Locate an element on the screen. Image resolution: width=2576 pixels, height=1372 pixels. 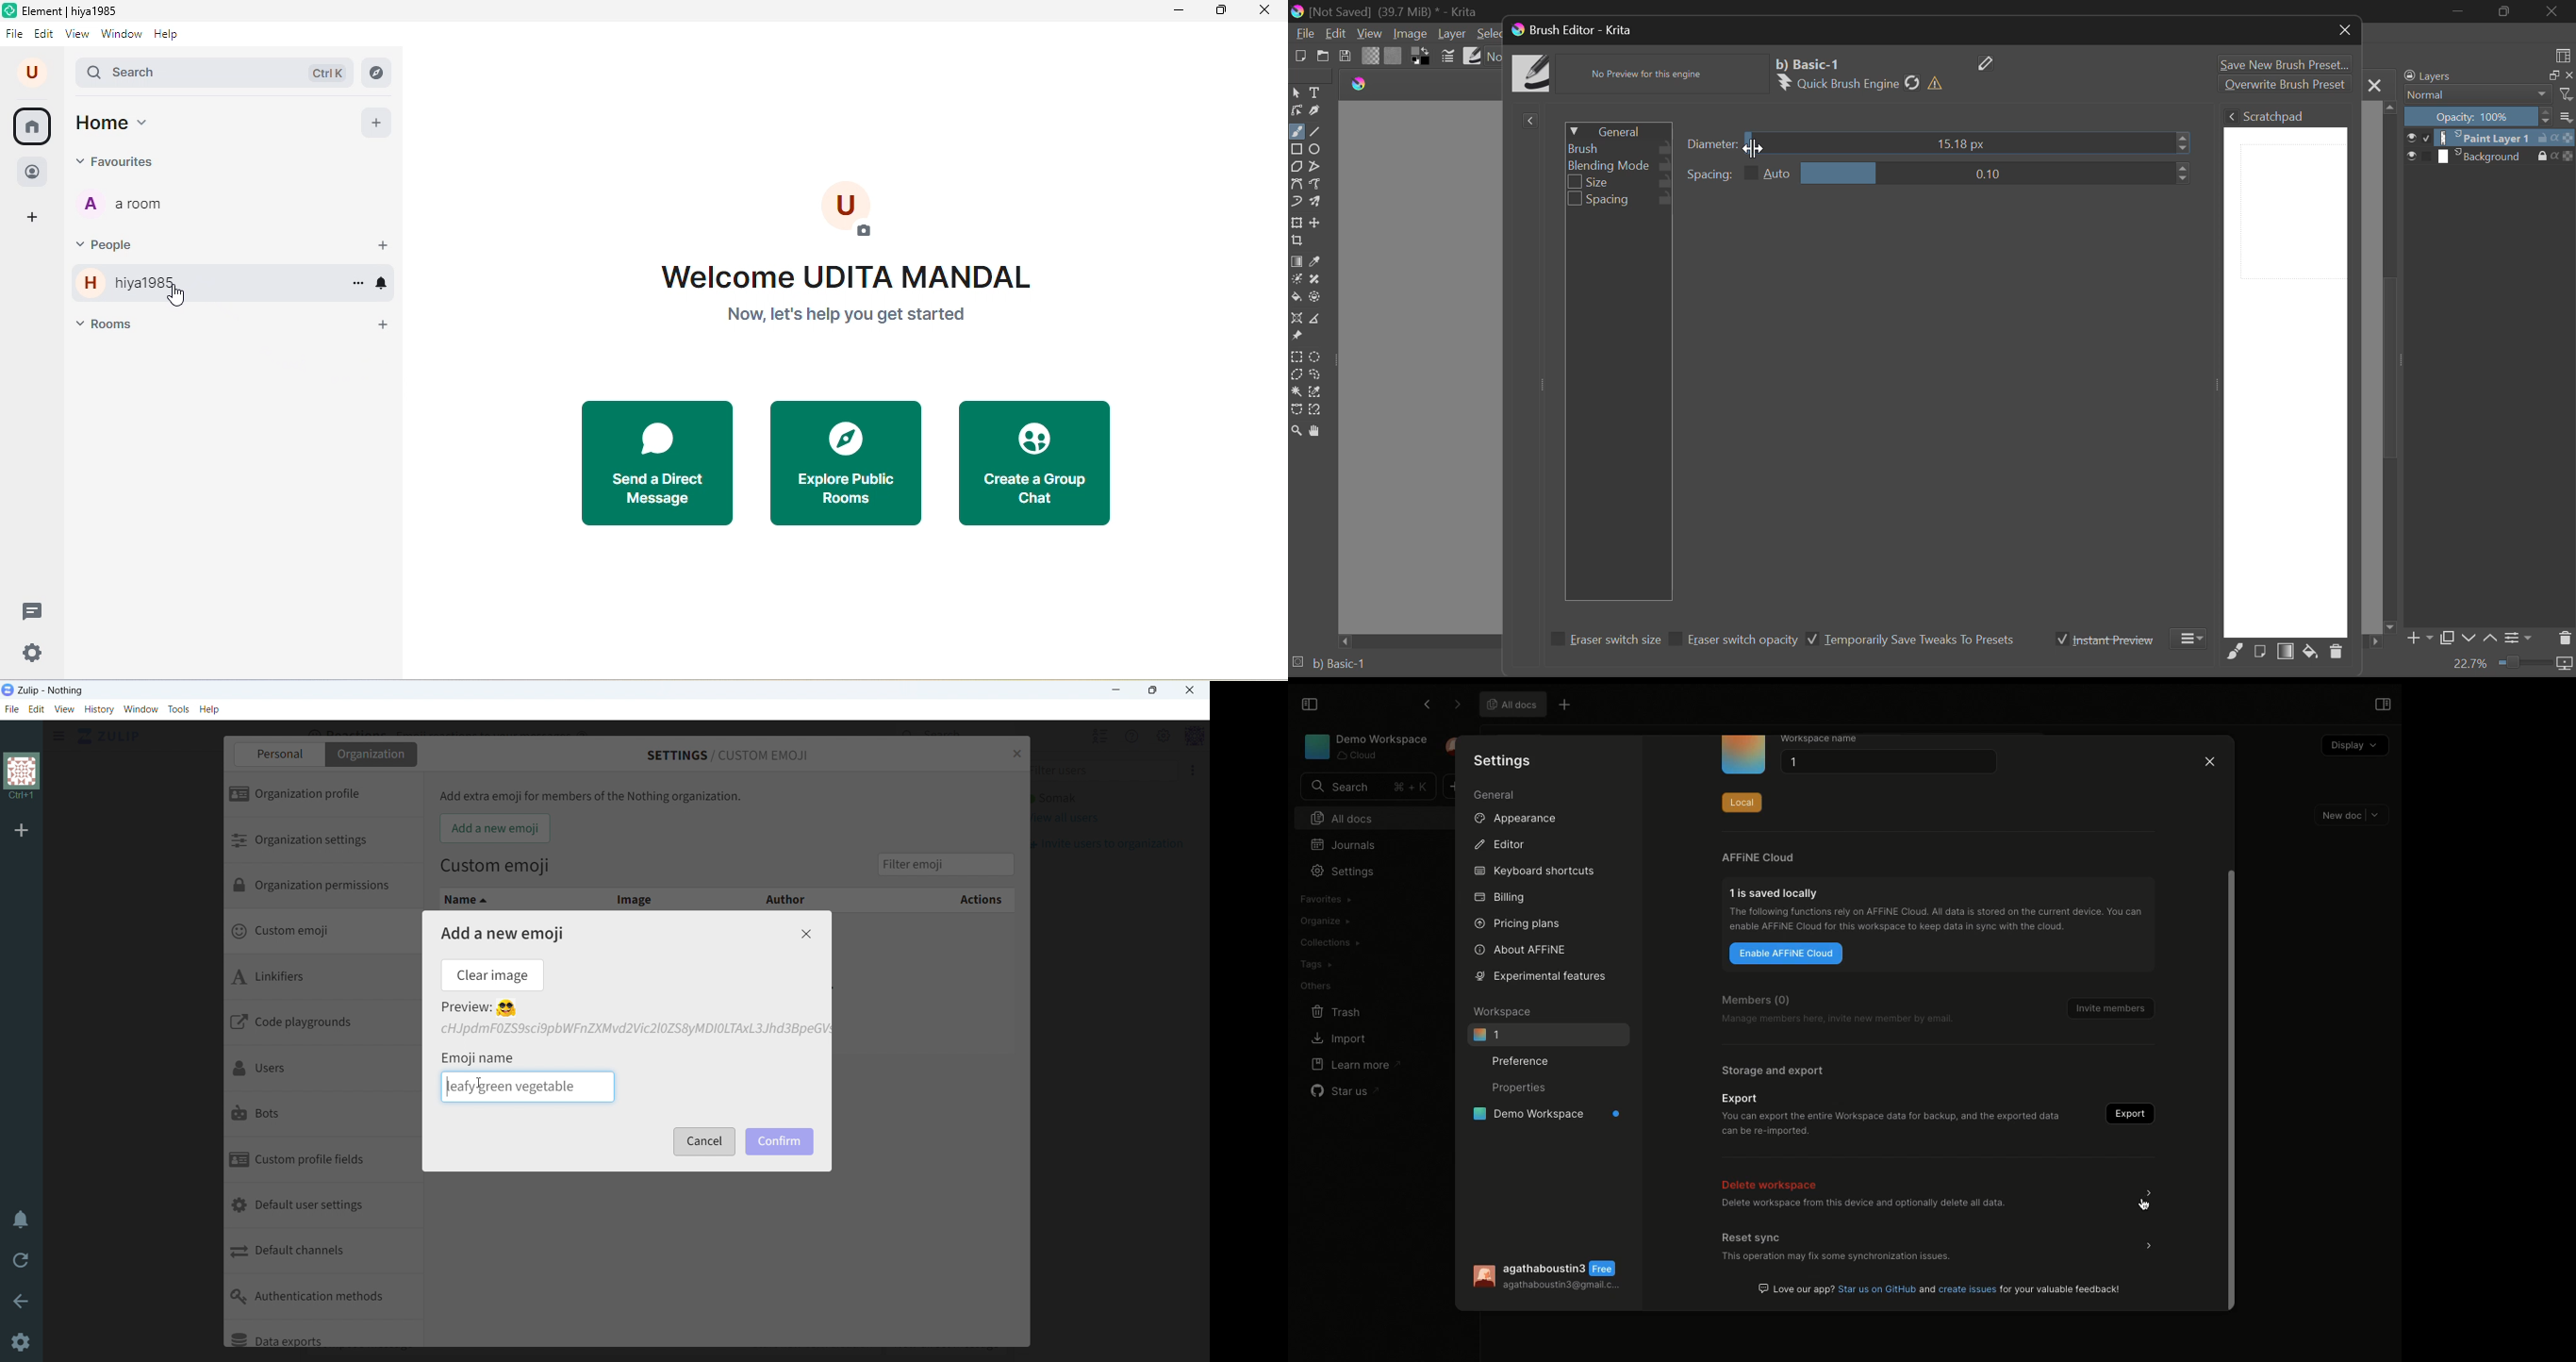
Billing is located at coordinates (1501, 898).